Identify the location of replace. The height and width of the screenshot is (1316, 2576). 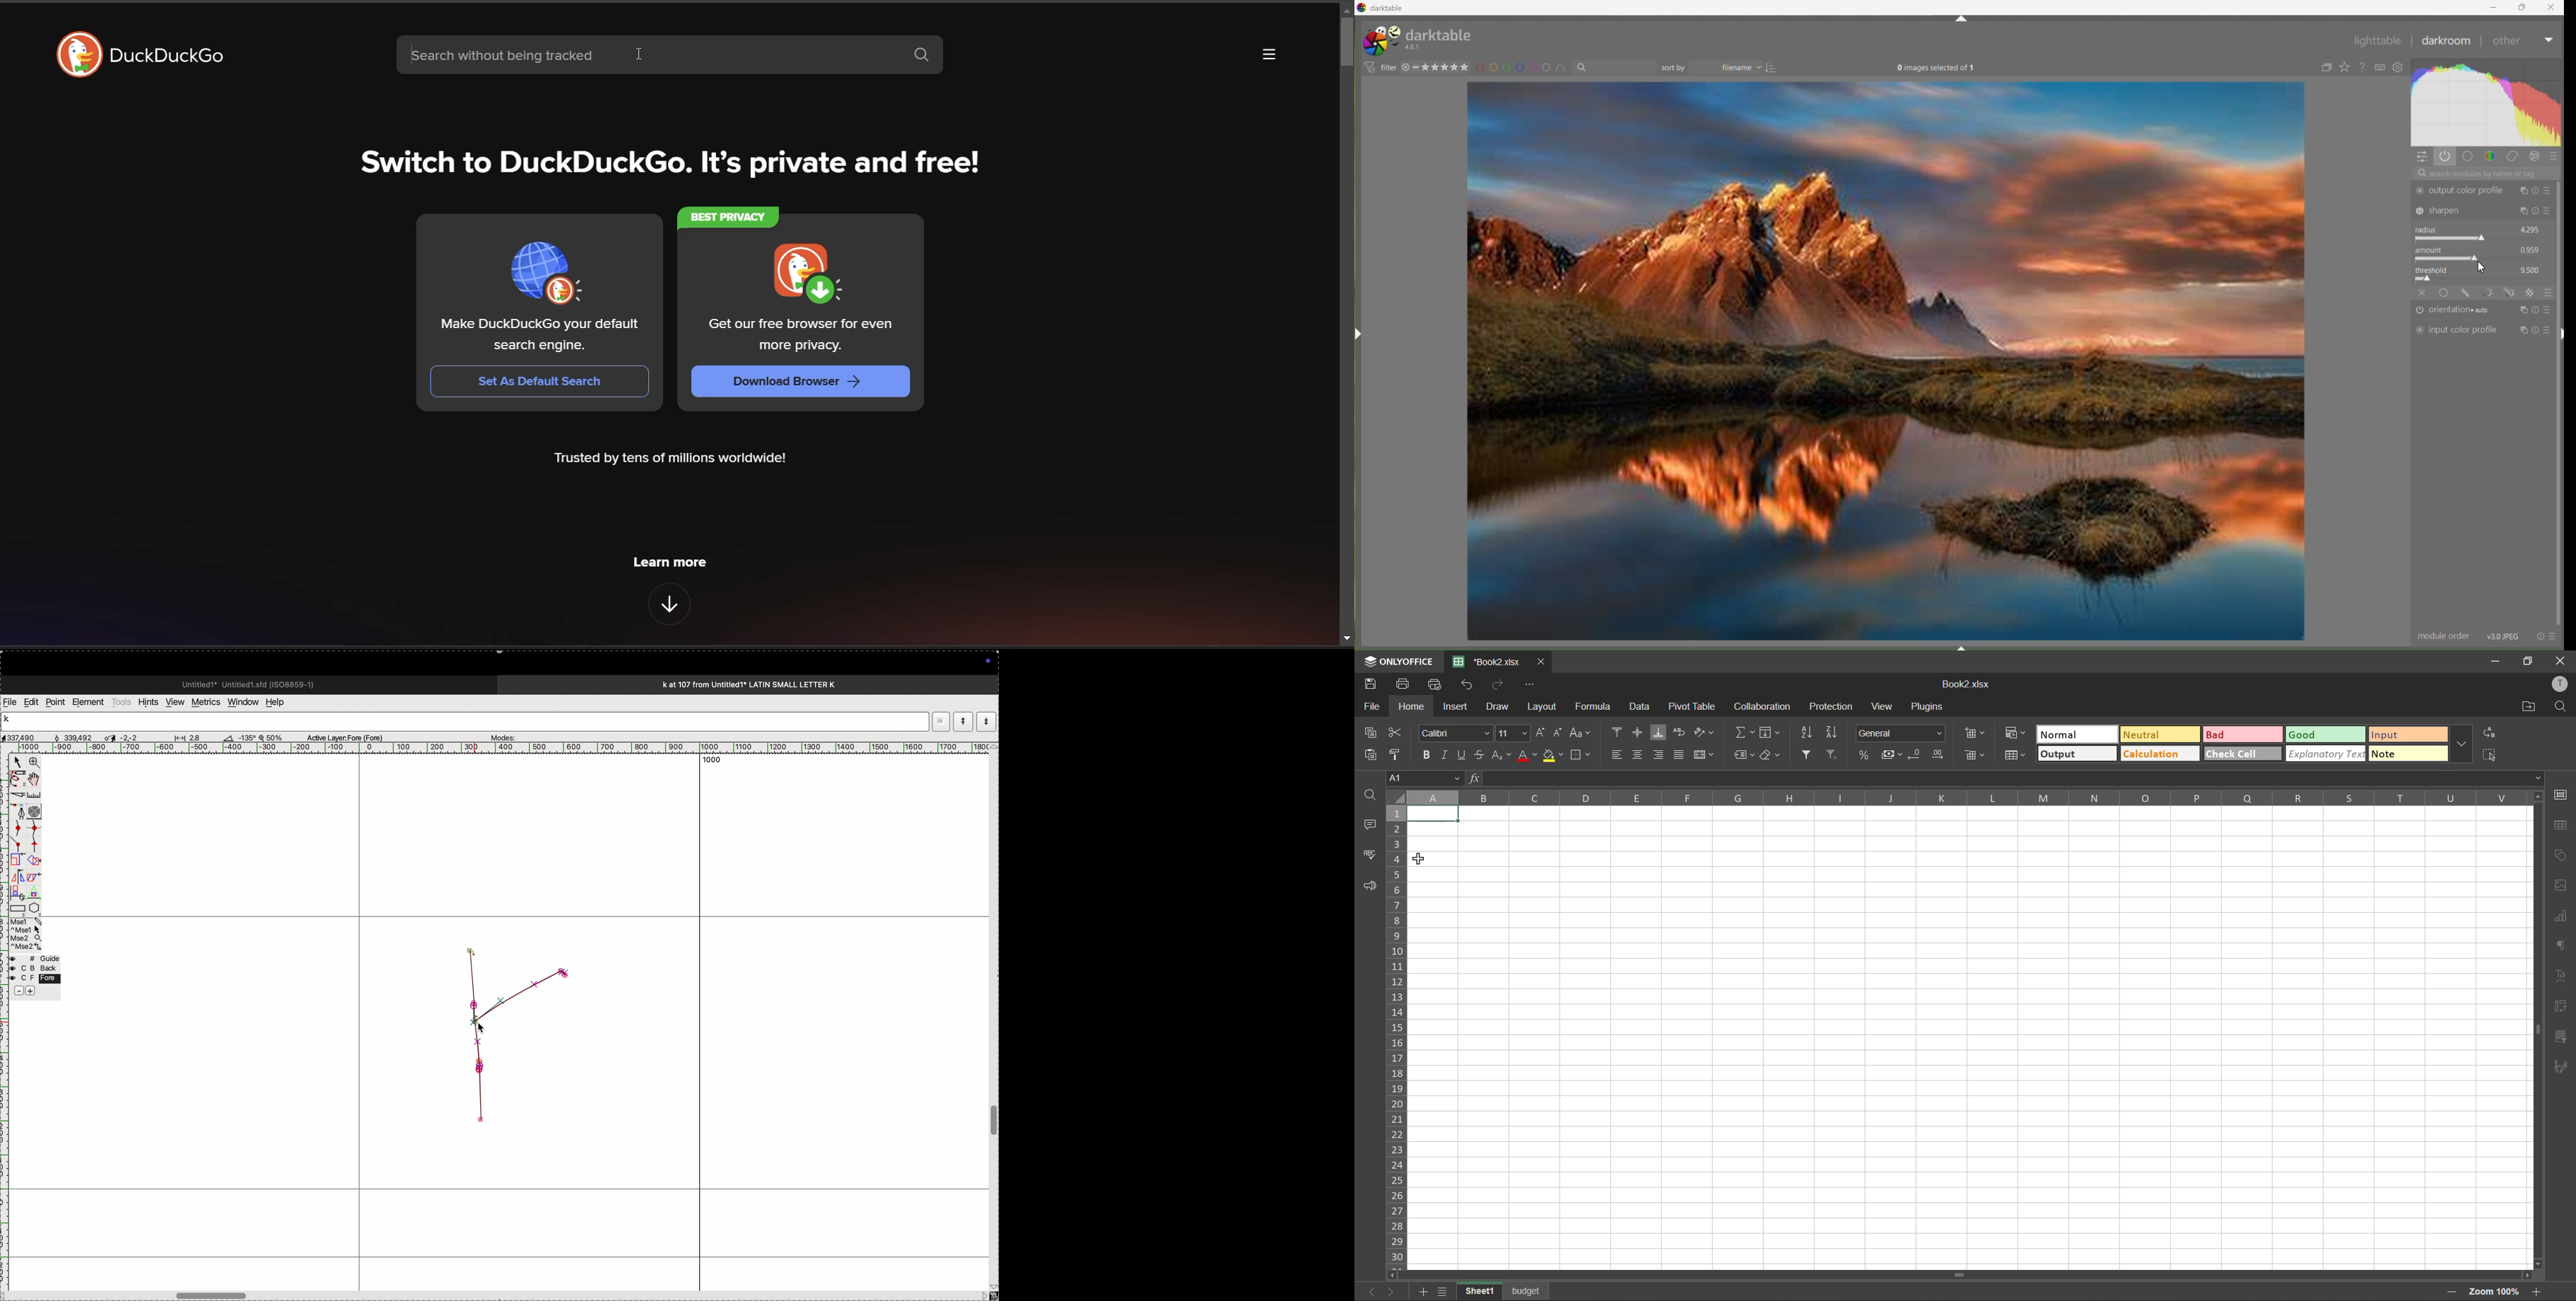
(2489, 733).